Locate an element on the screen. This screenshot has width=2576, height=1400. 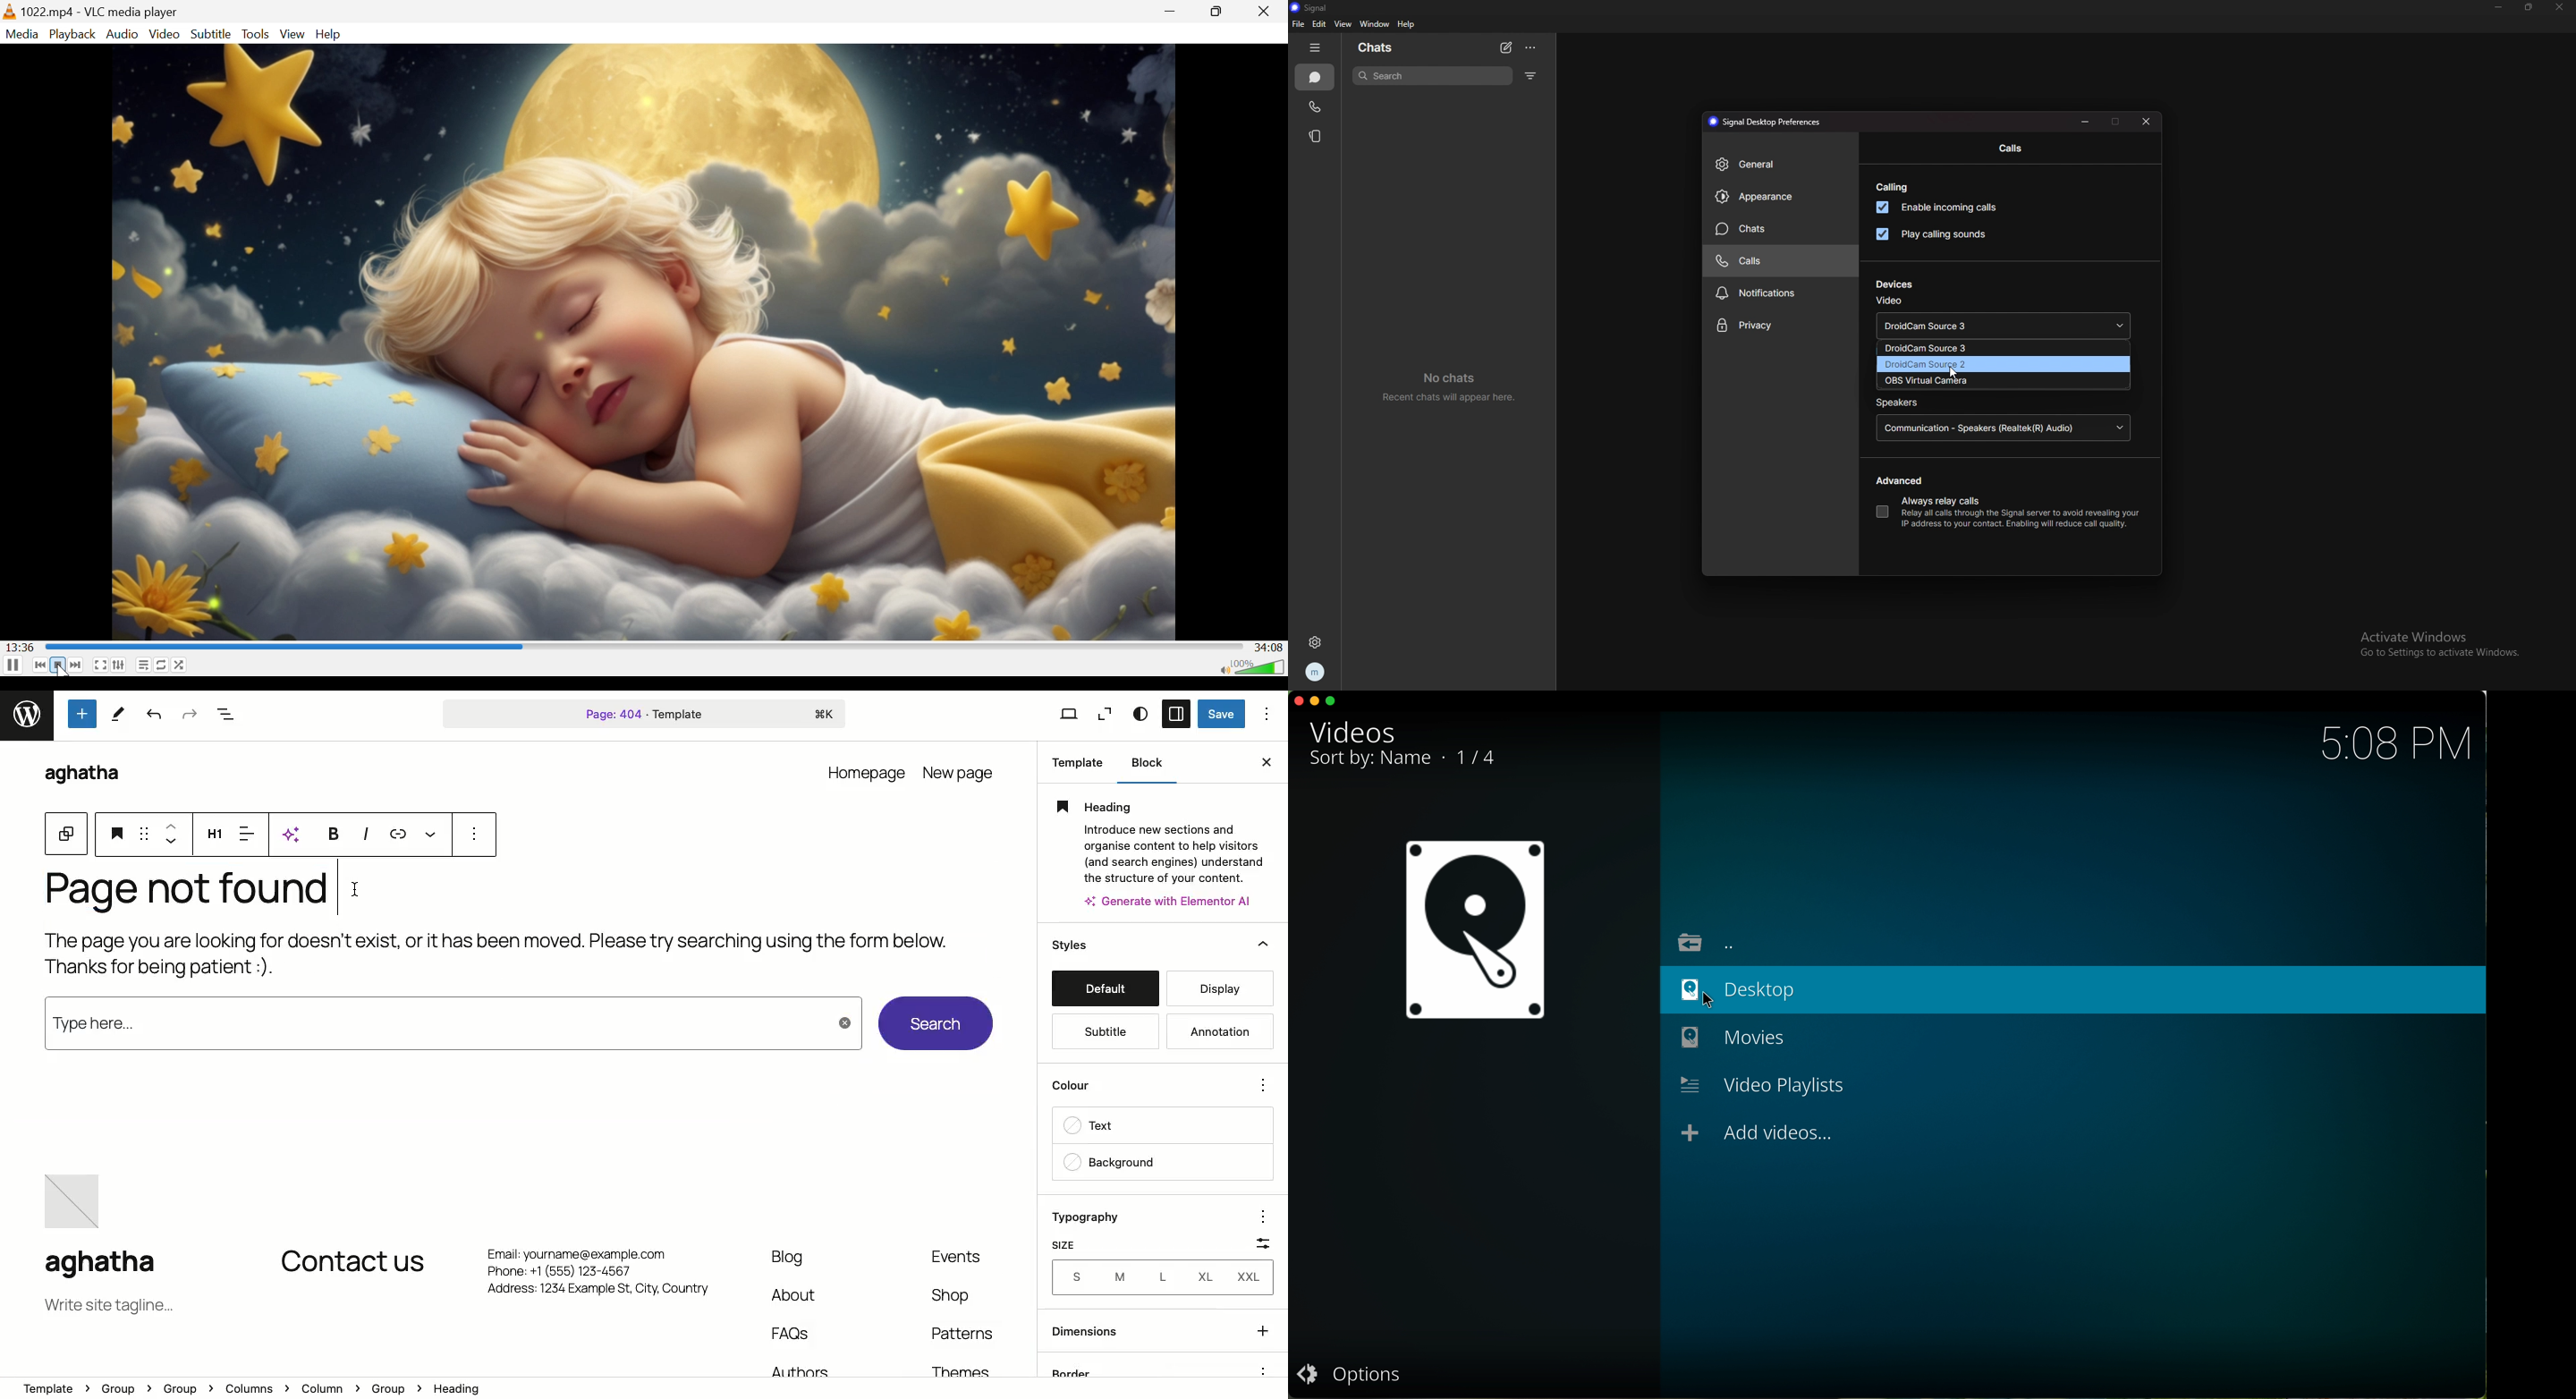
Options is located at coordinates (1272, 715).